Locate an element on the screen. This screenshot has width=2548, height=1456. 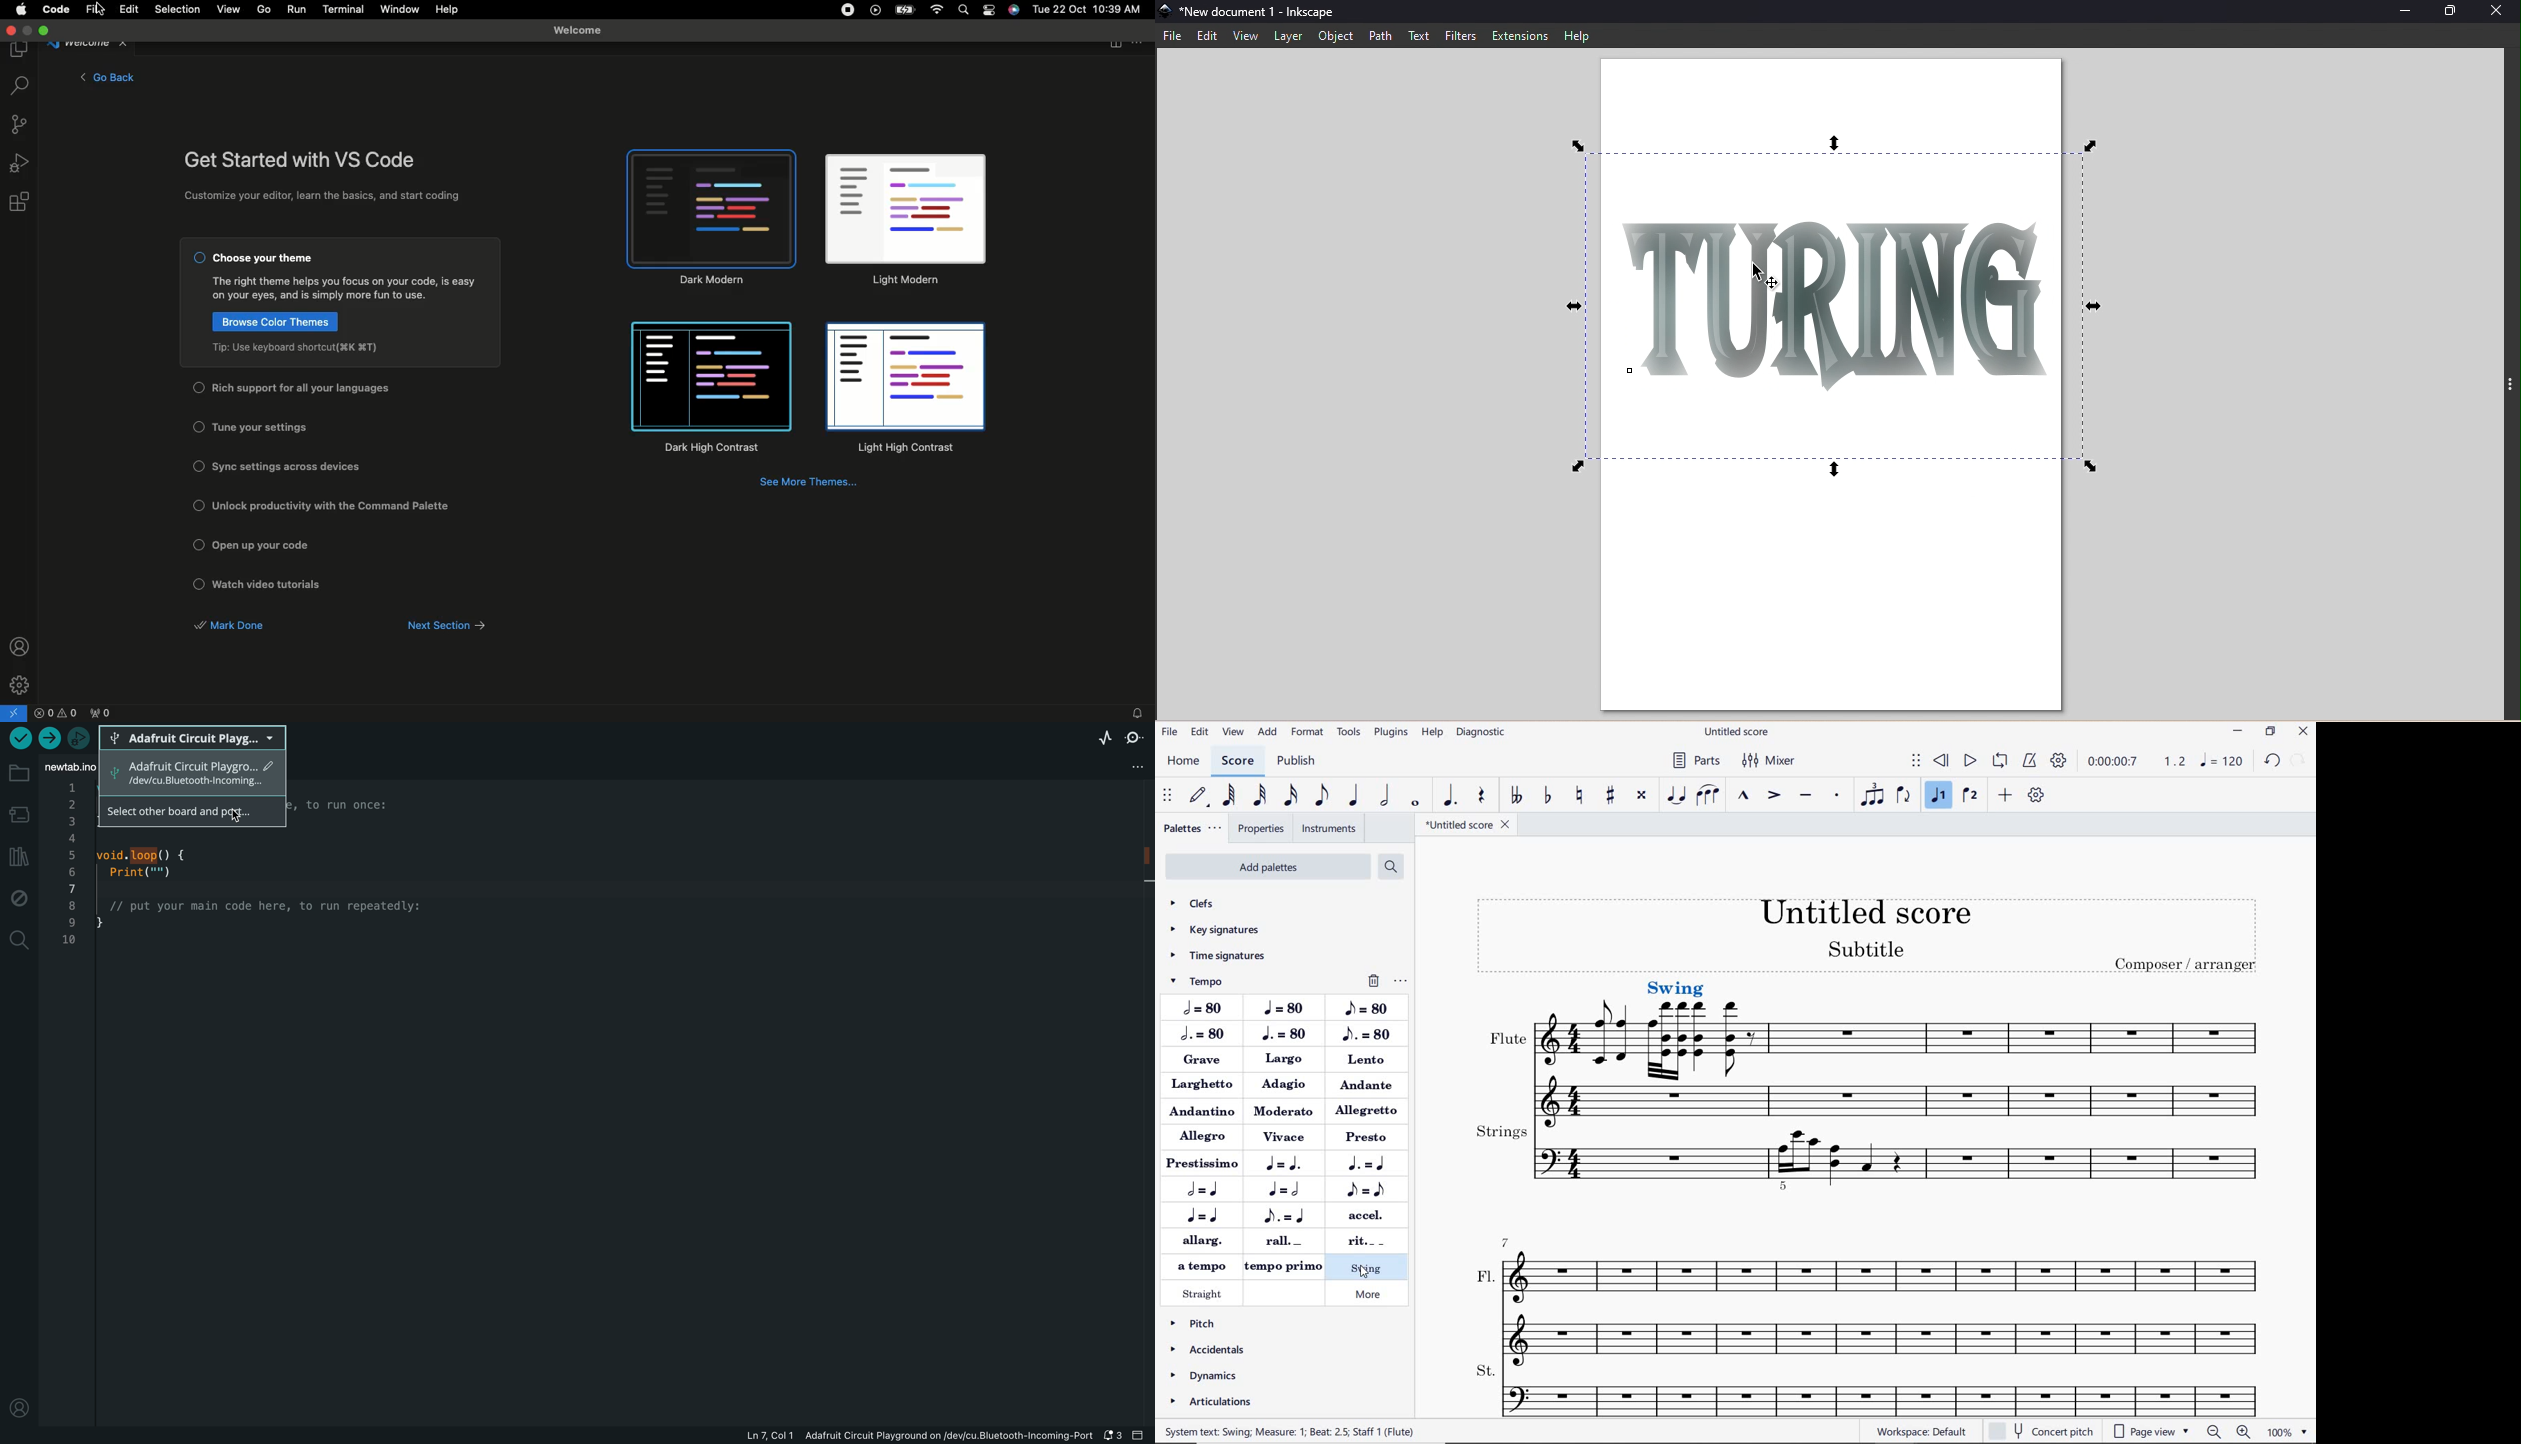
PRESTO is located at coordinates (1369, 1135).